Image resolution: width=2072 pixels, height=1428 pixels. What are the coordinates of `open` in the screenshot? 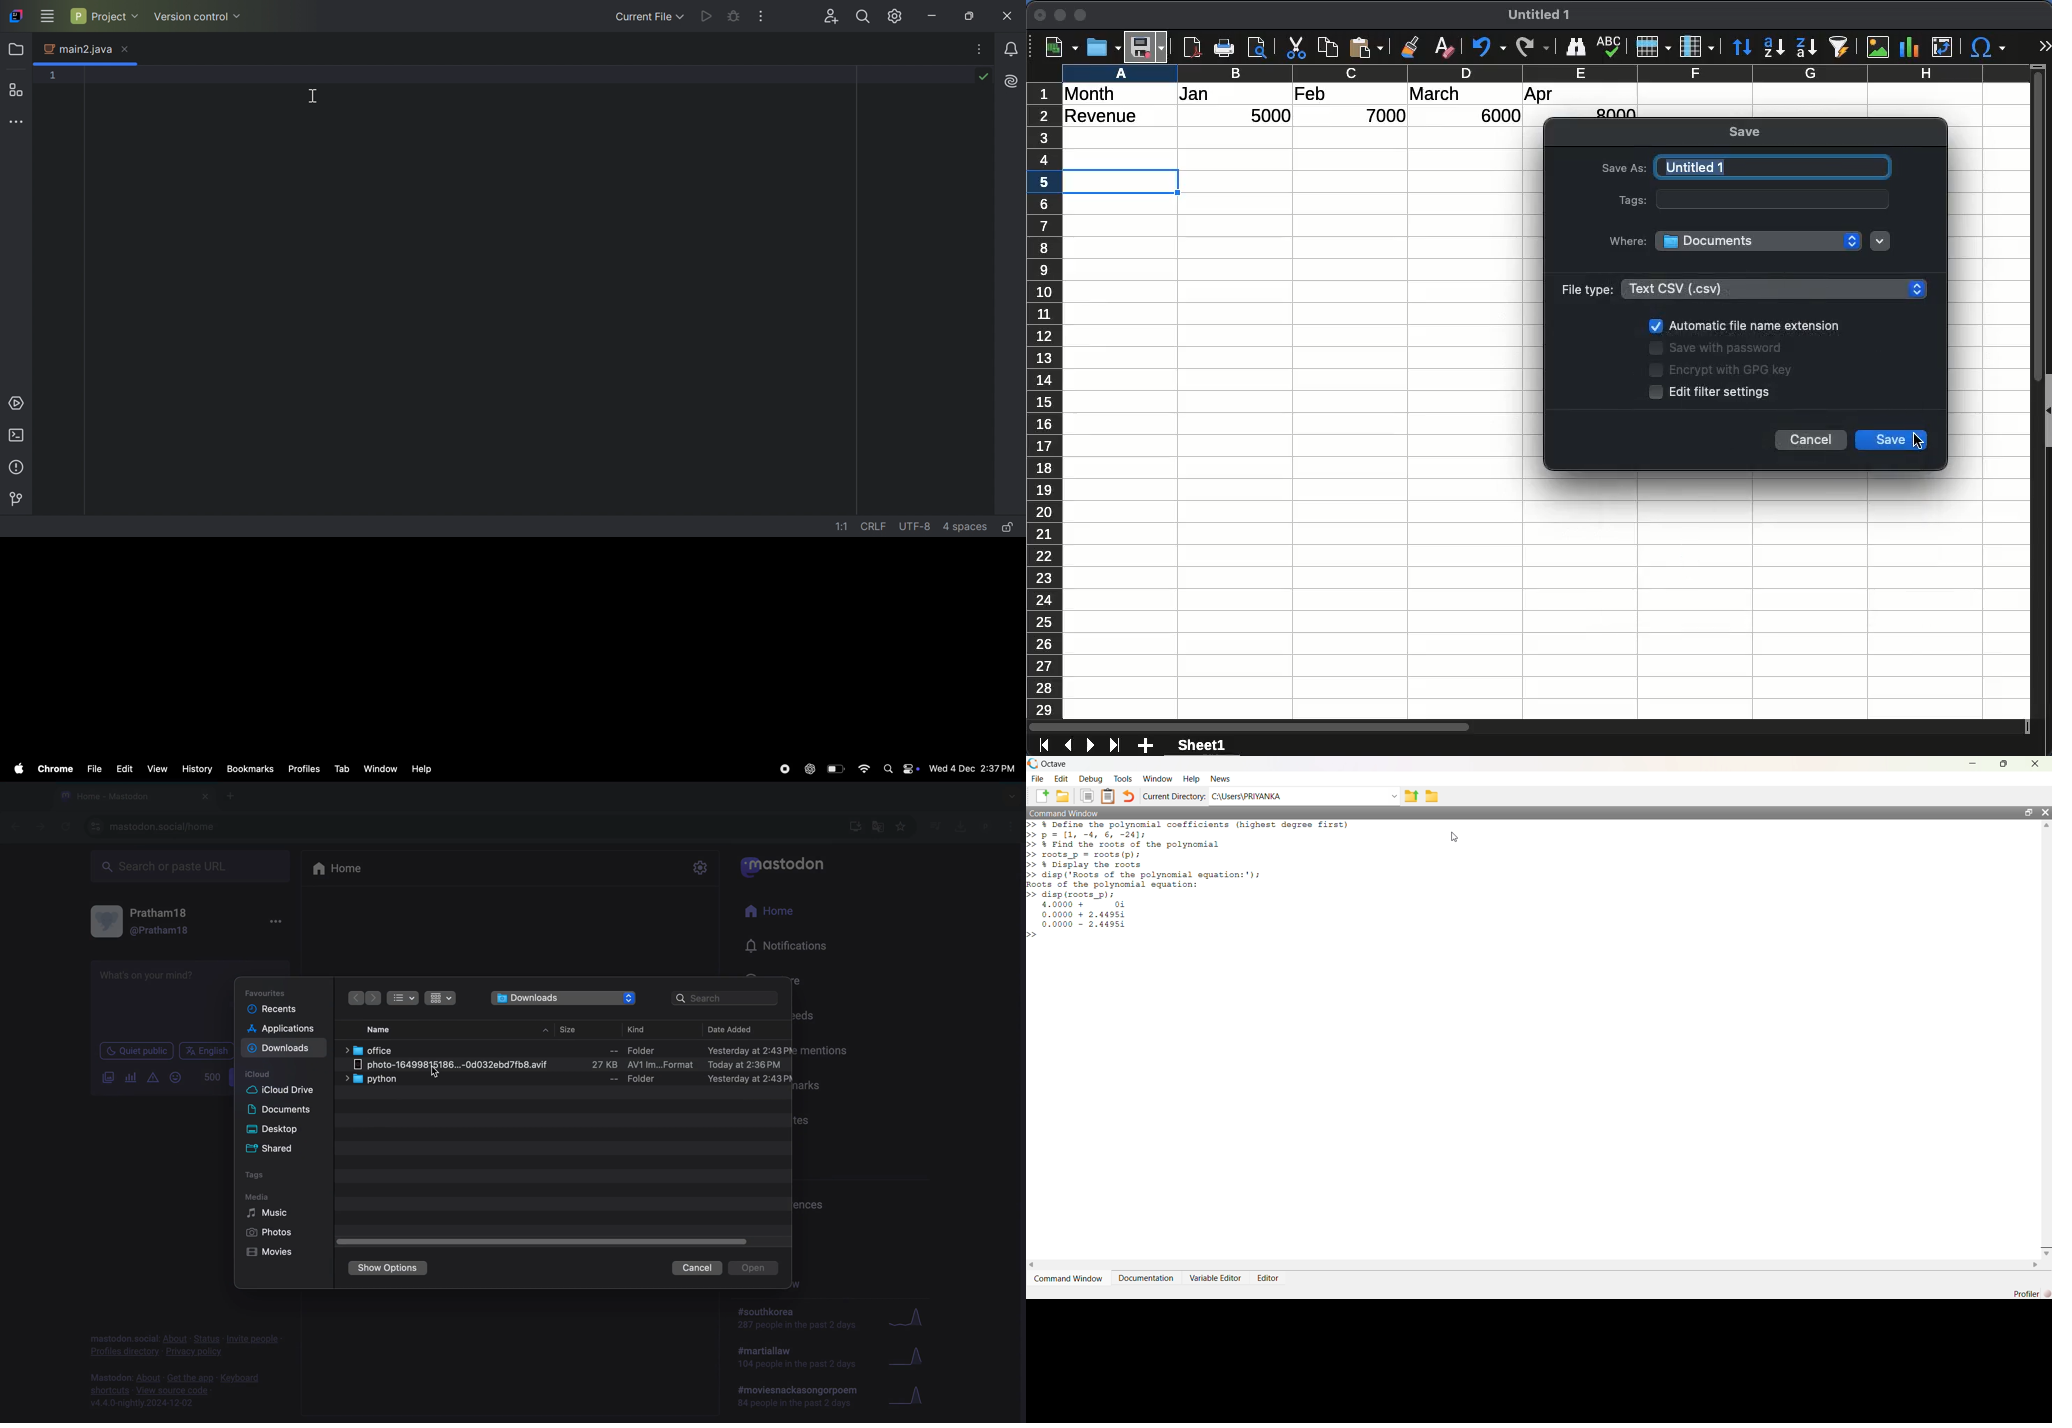 It's located at (753, 1268).